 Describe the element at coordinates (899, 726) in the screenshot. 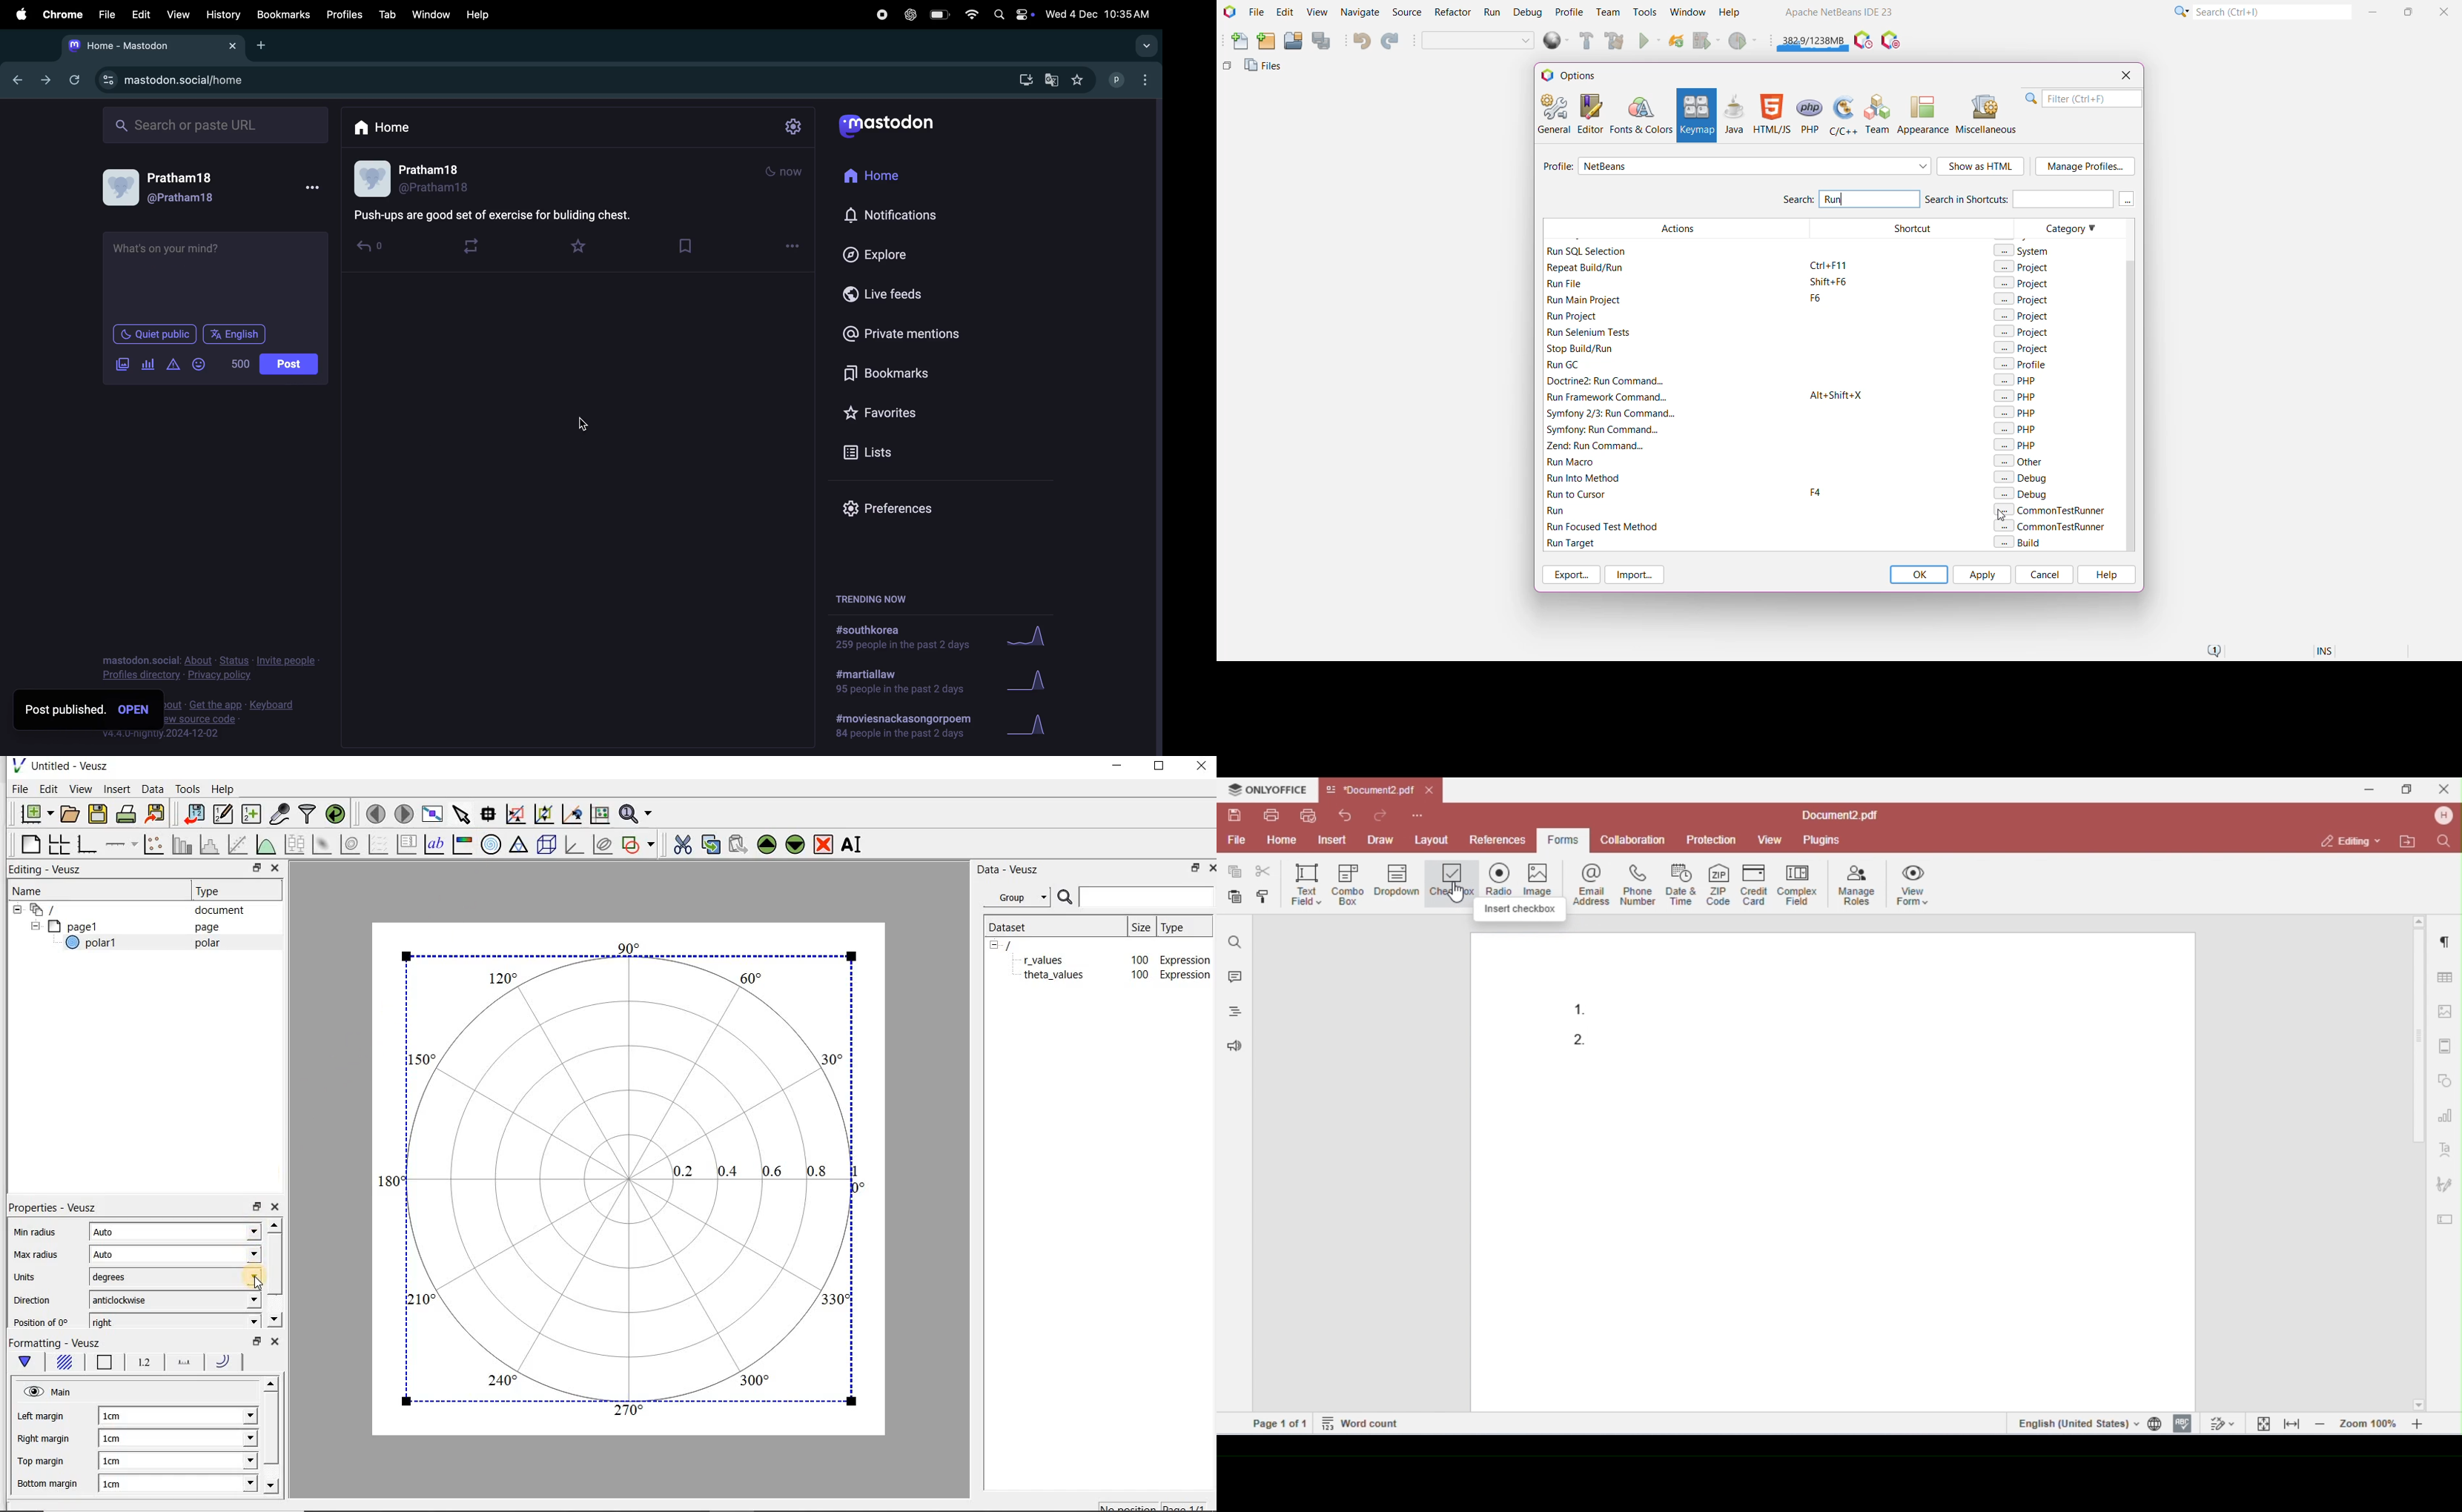

I see `#movieandpoem` at that location.